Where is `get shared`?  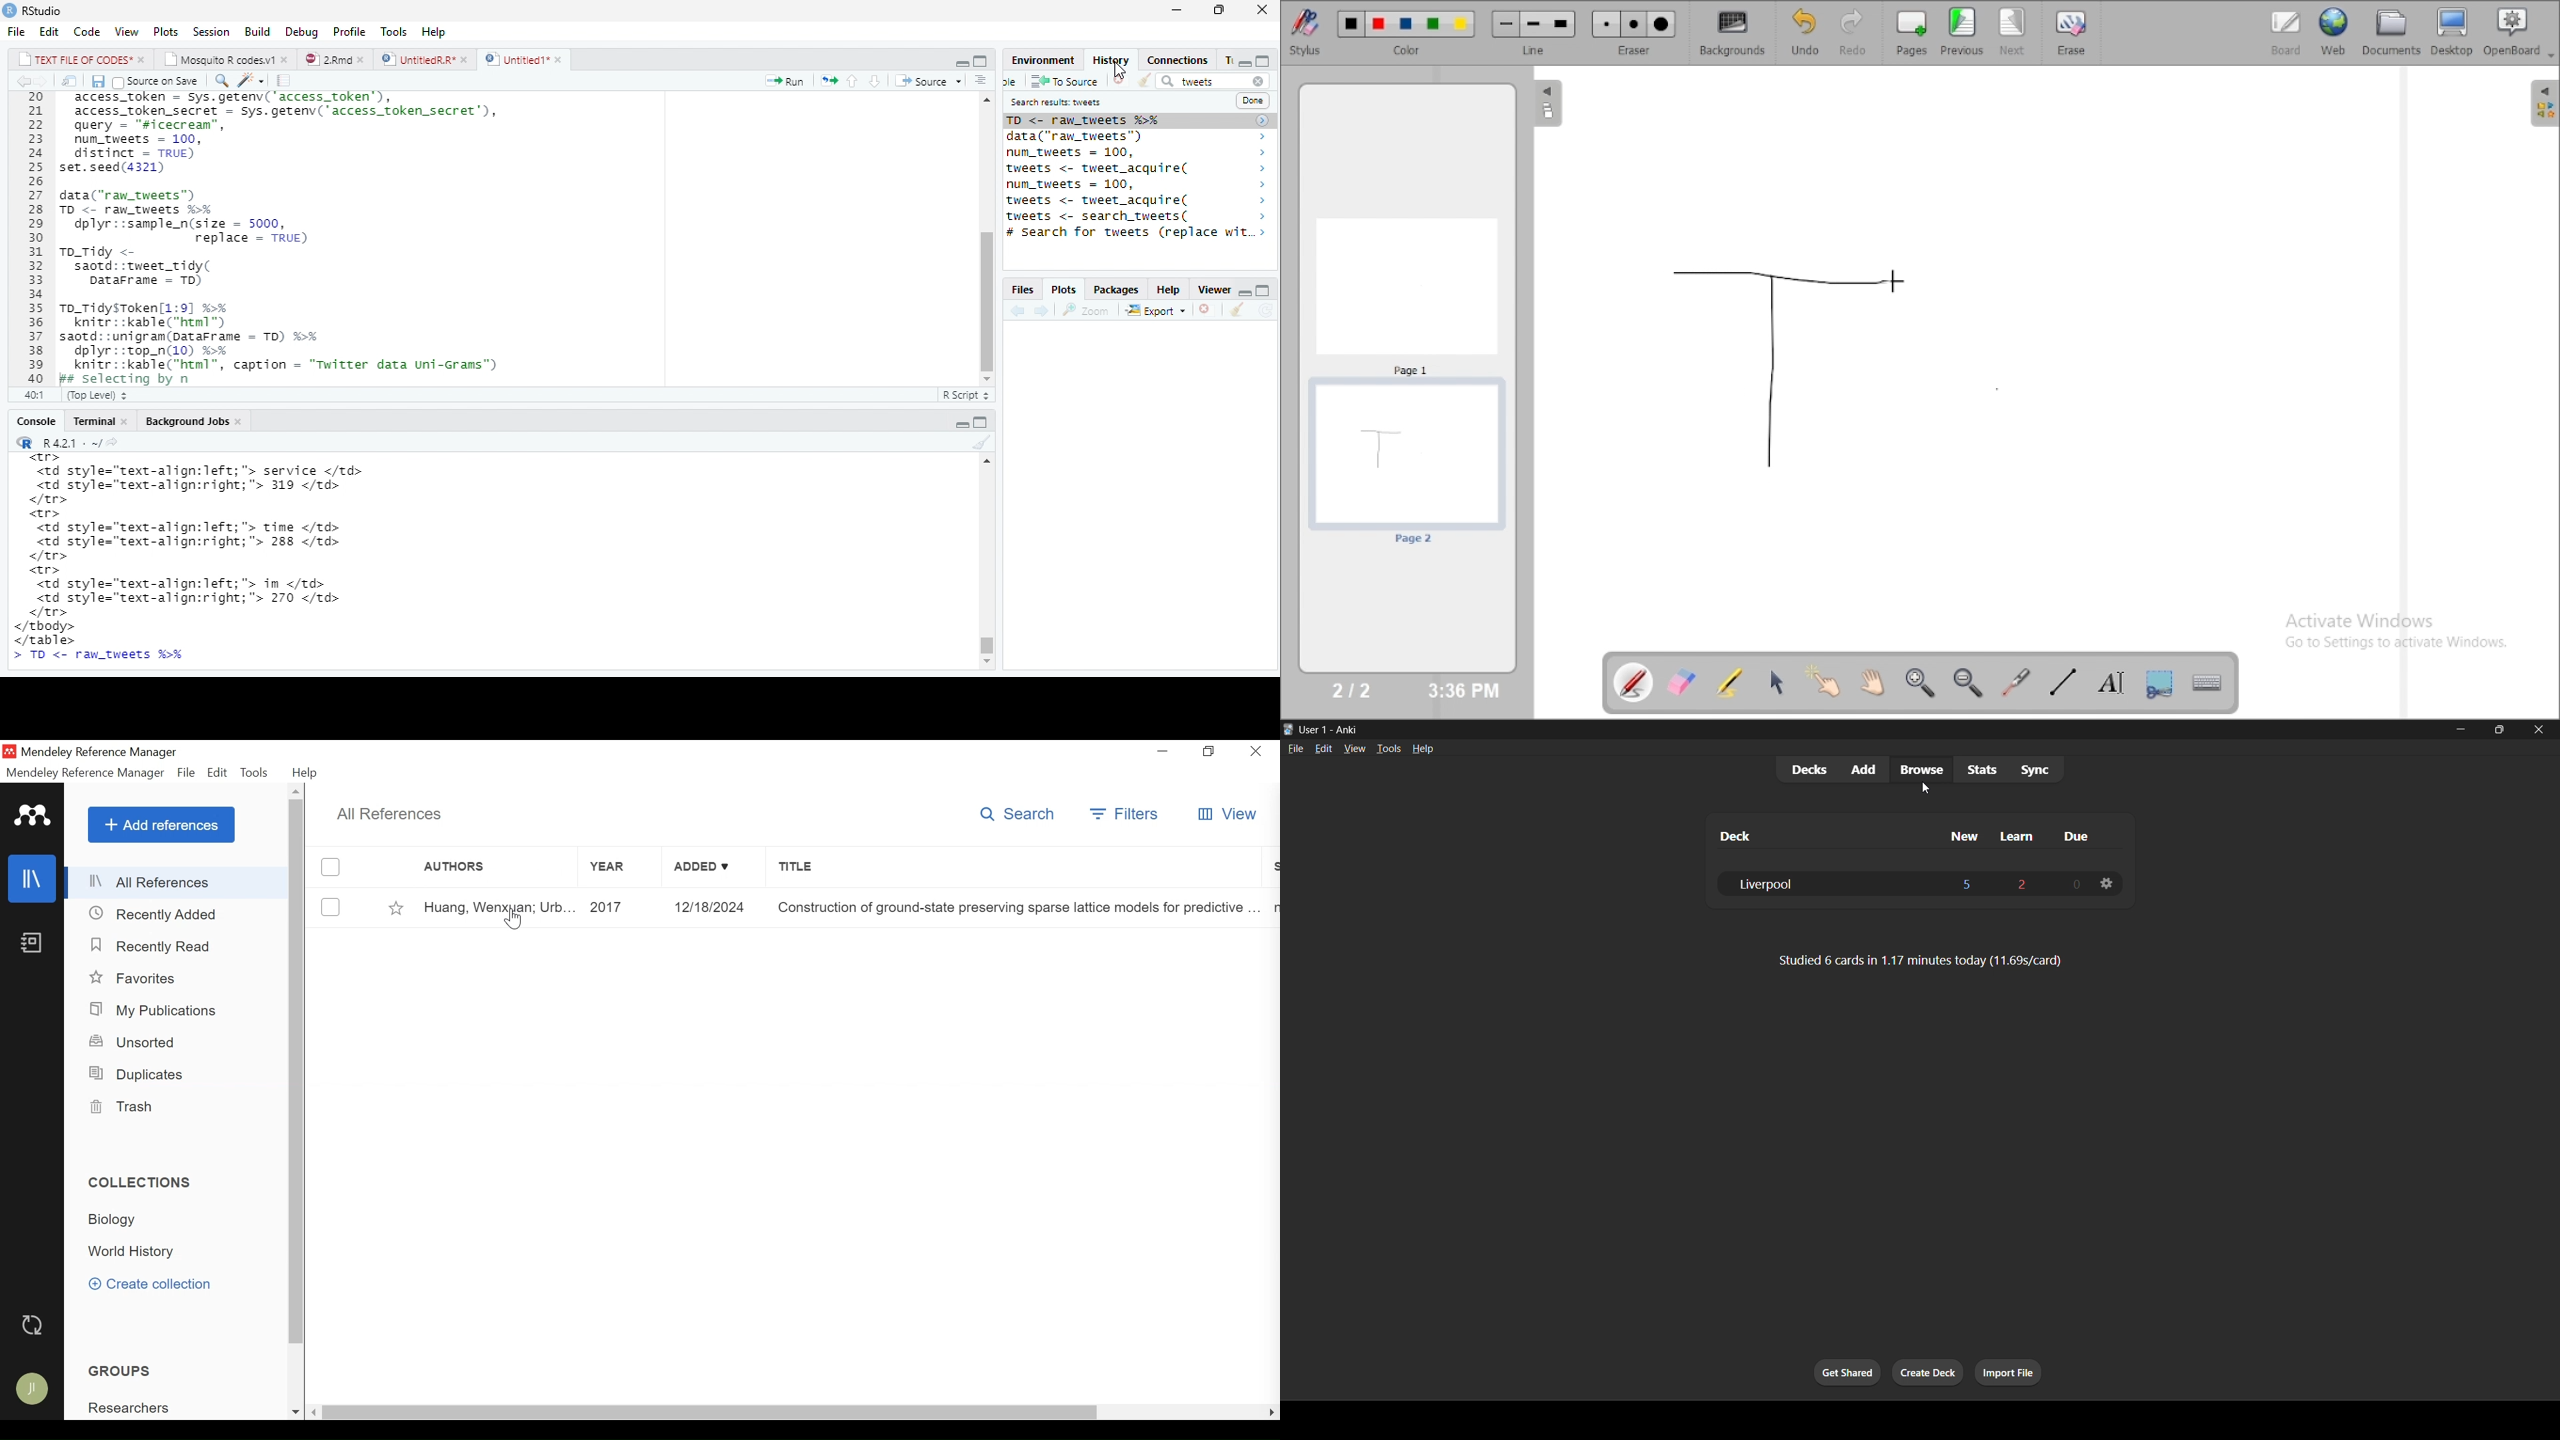 get shared is located at coordinates (1849, 1372).